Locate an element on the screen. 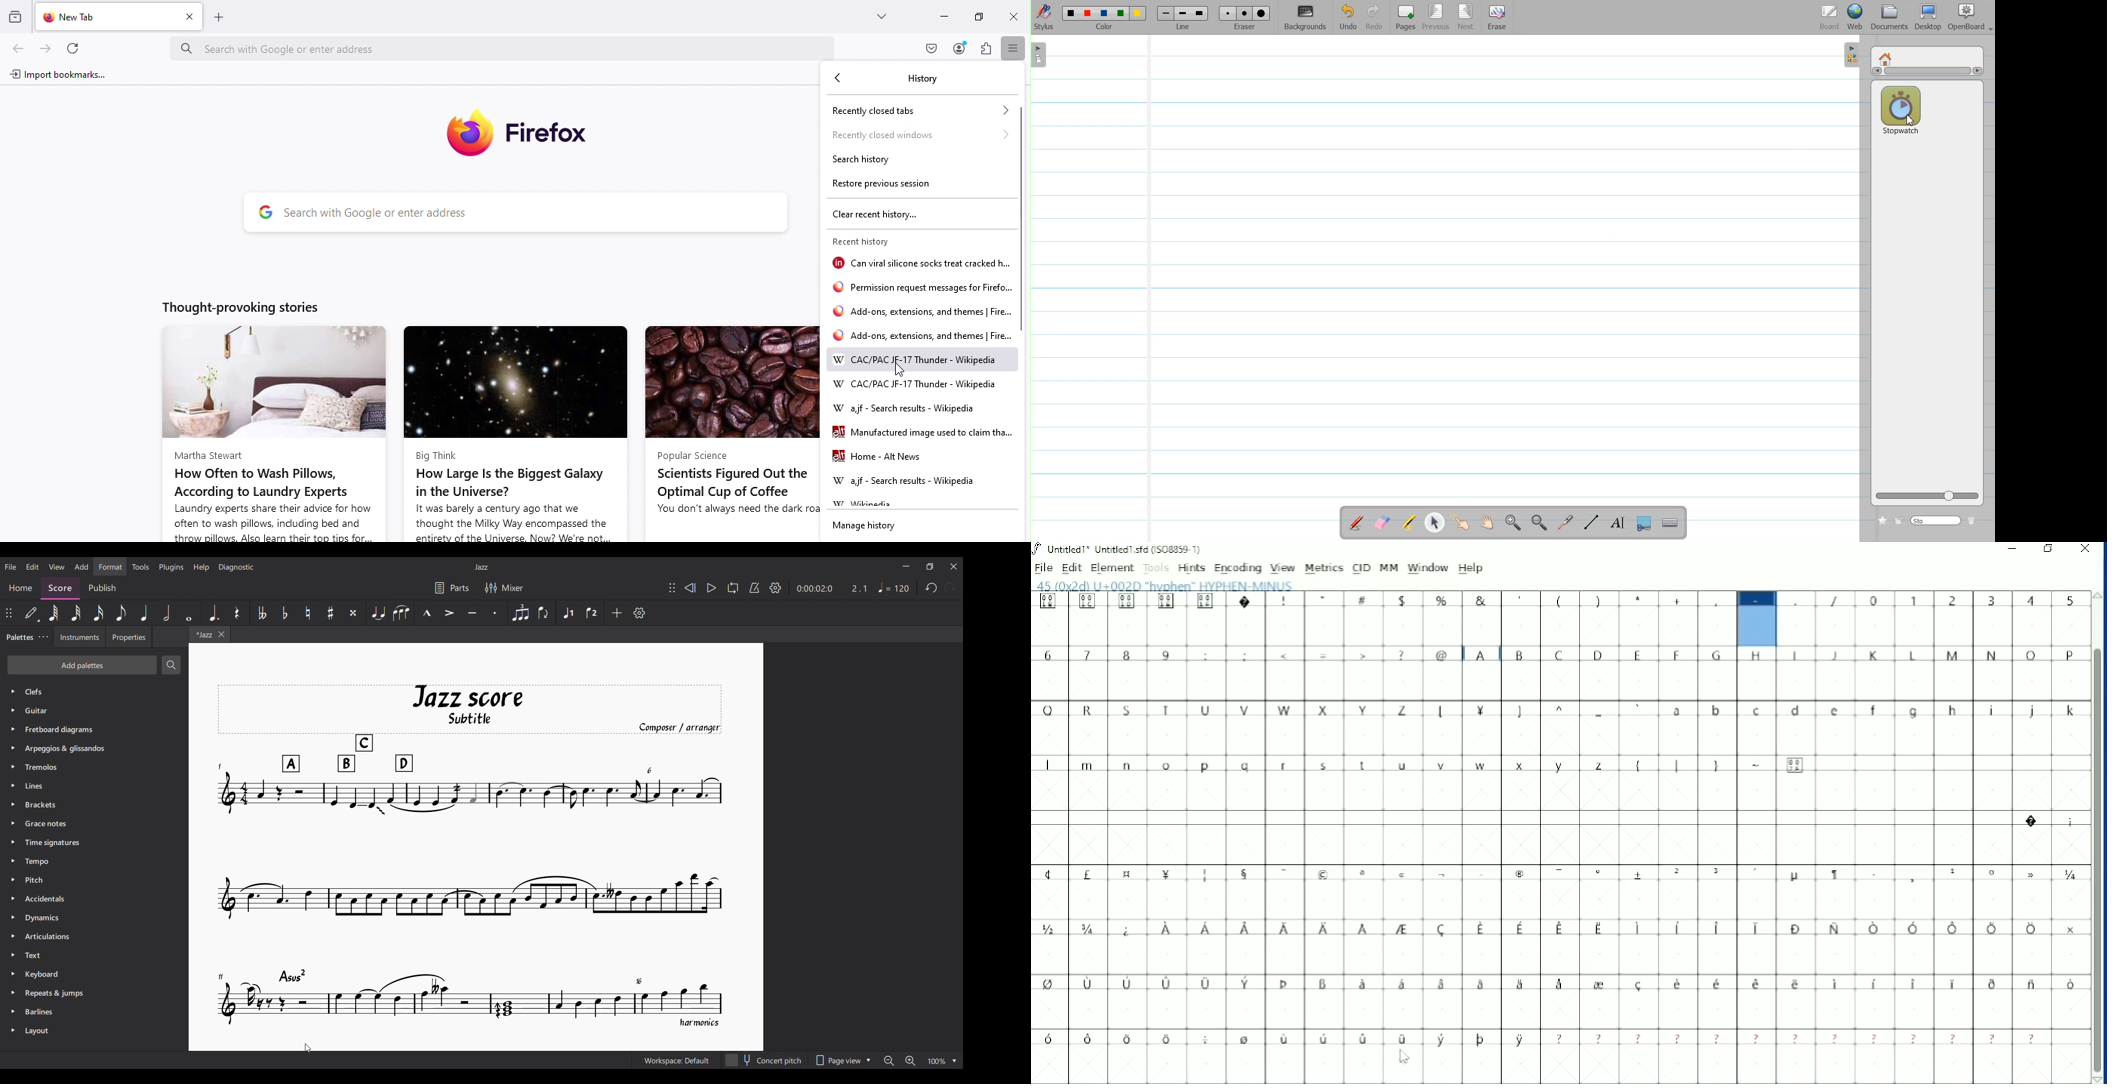 This screenshot has height=1092, width=2128. webpage link is located at coordinates (914, 383).